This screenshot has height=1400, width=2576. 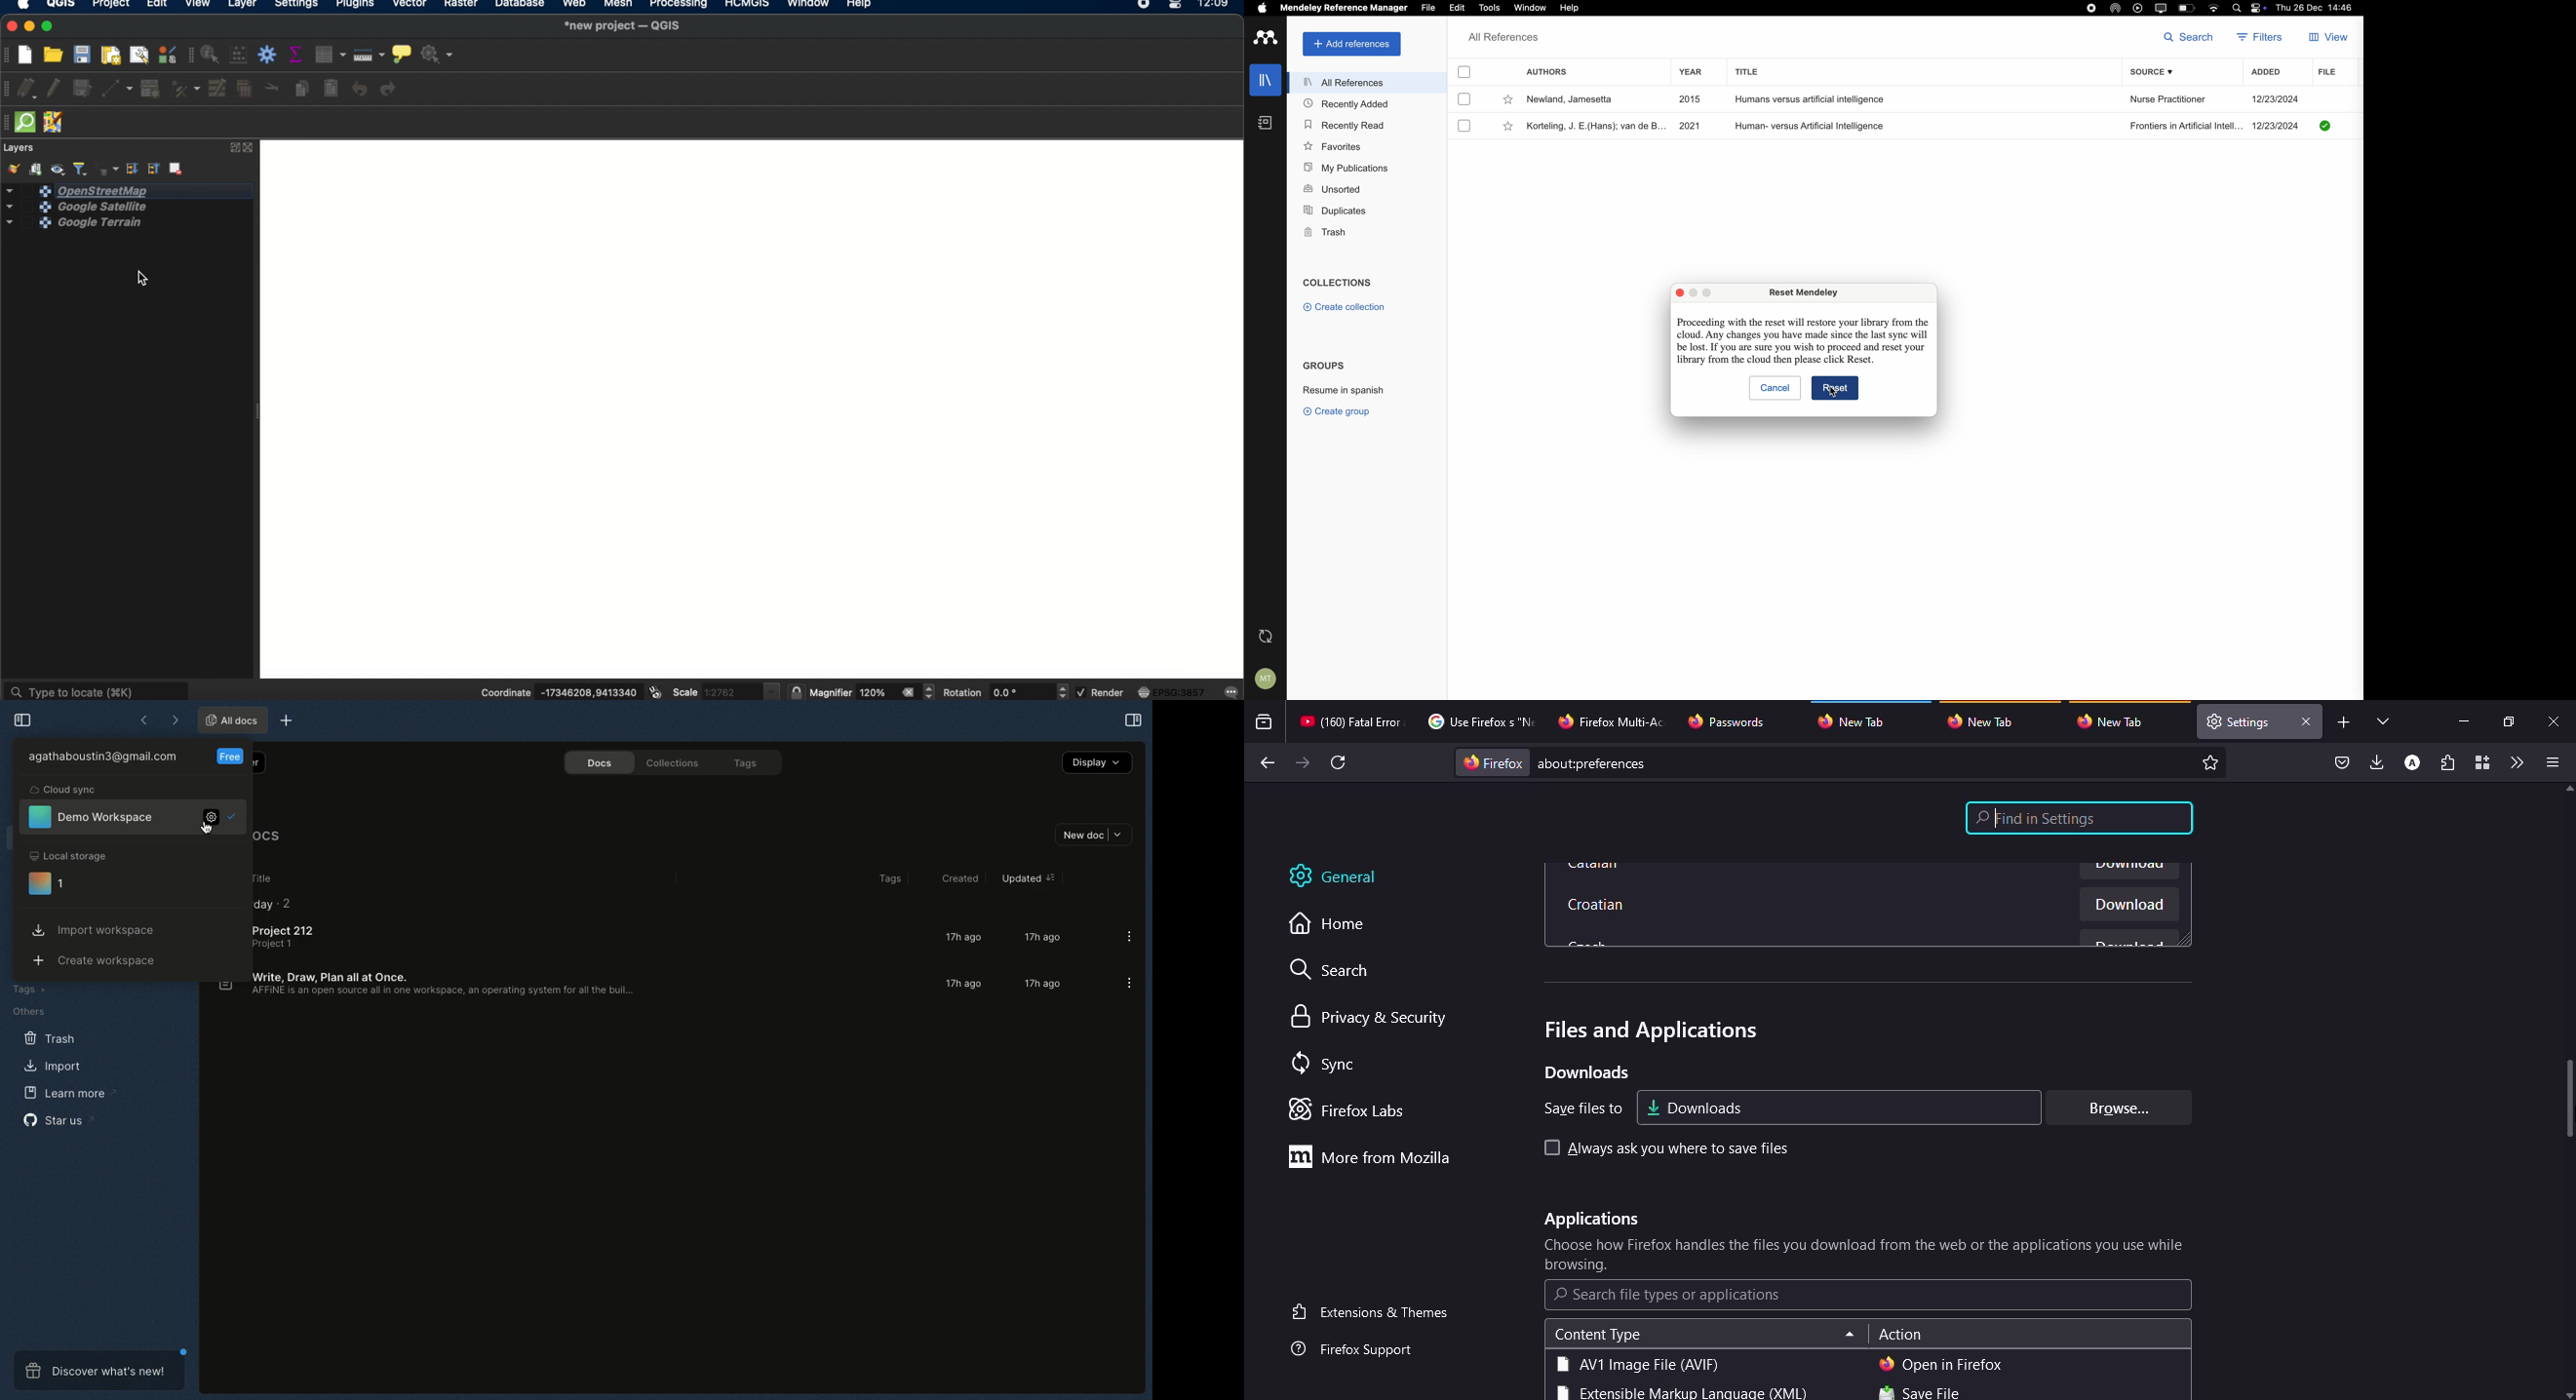 I want to click on my publications, so click(x=1348, y=168).